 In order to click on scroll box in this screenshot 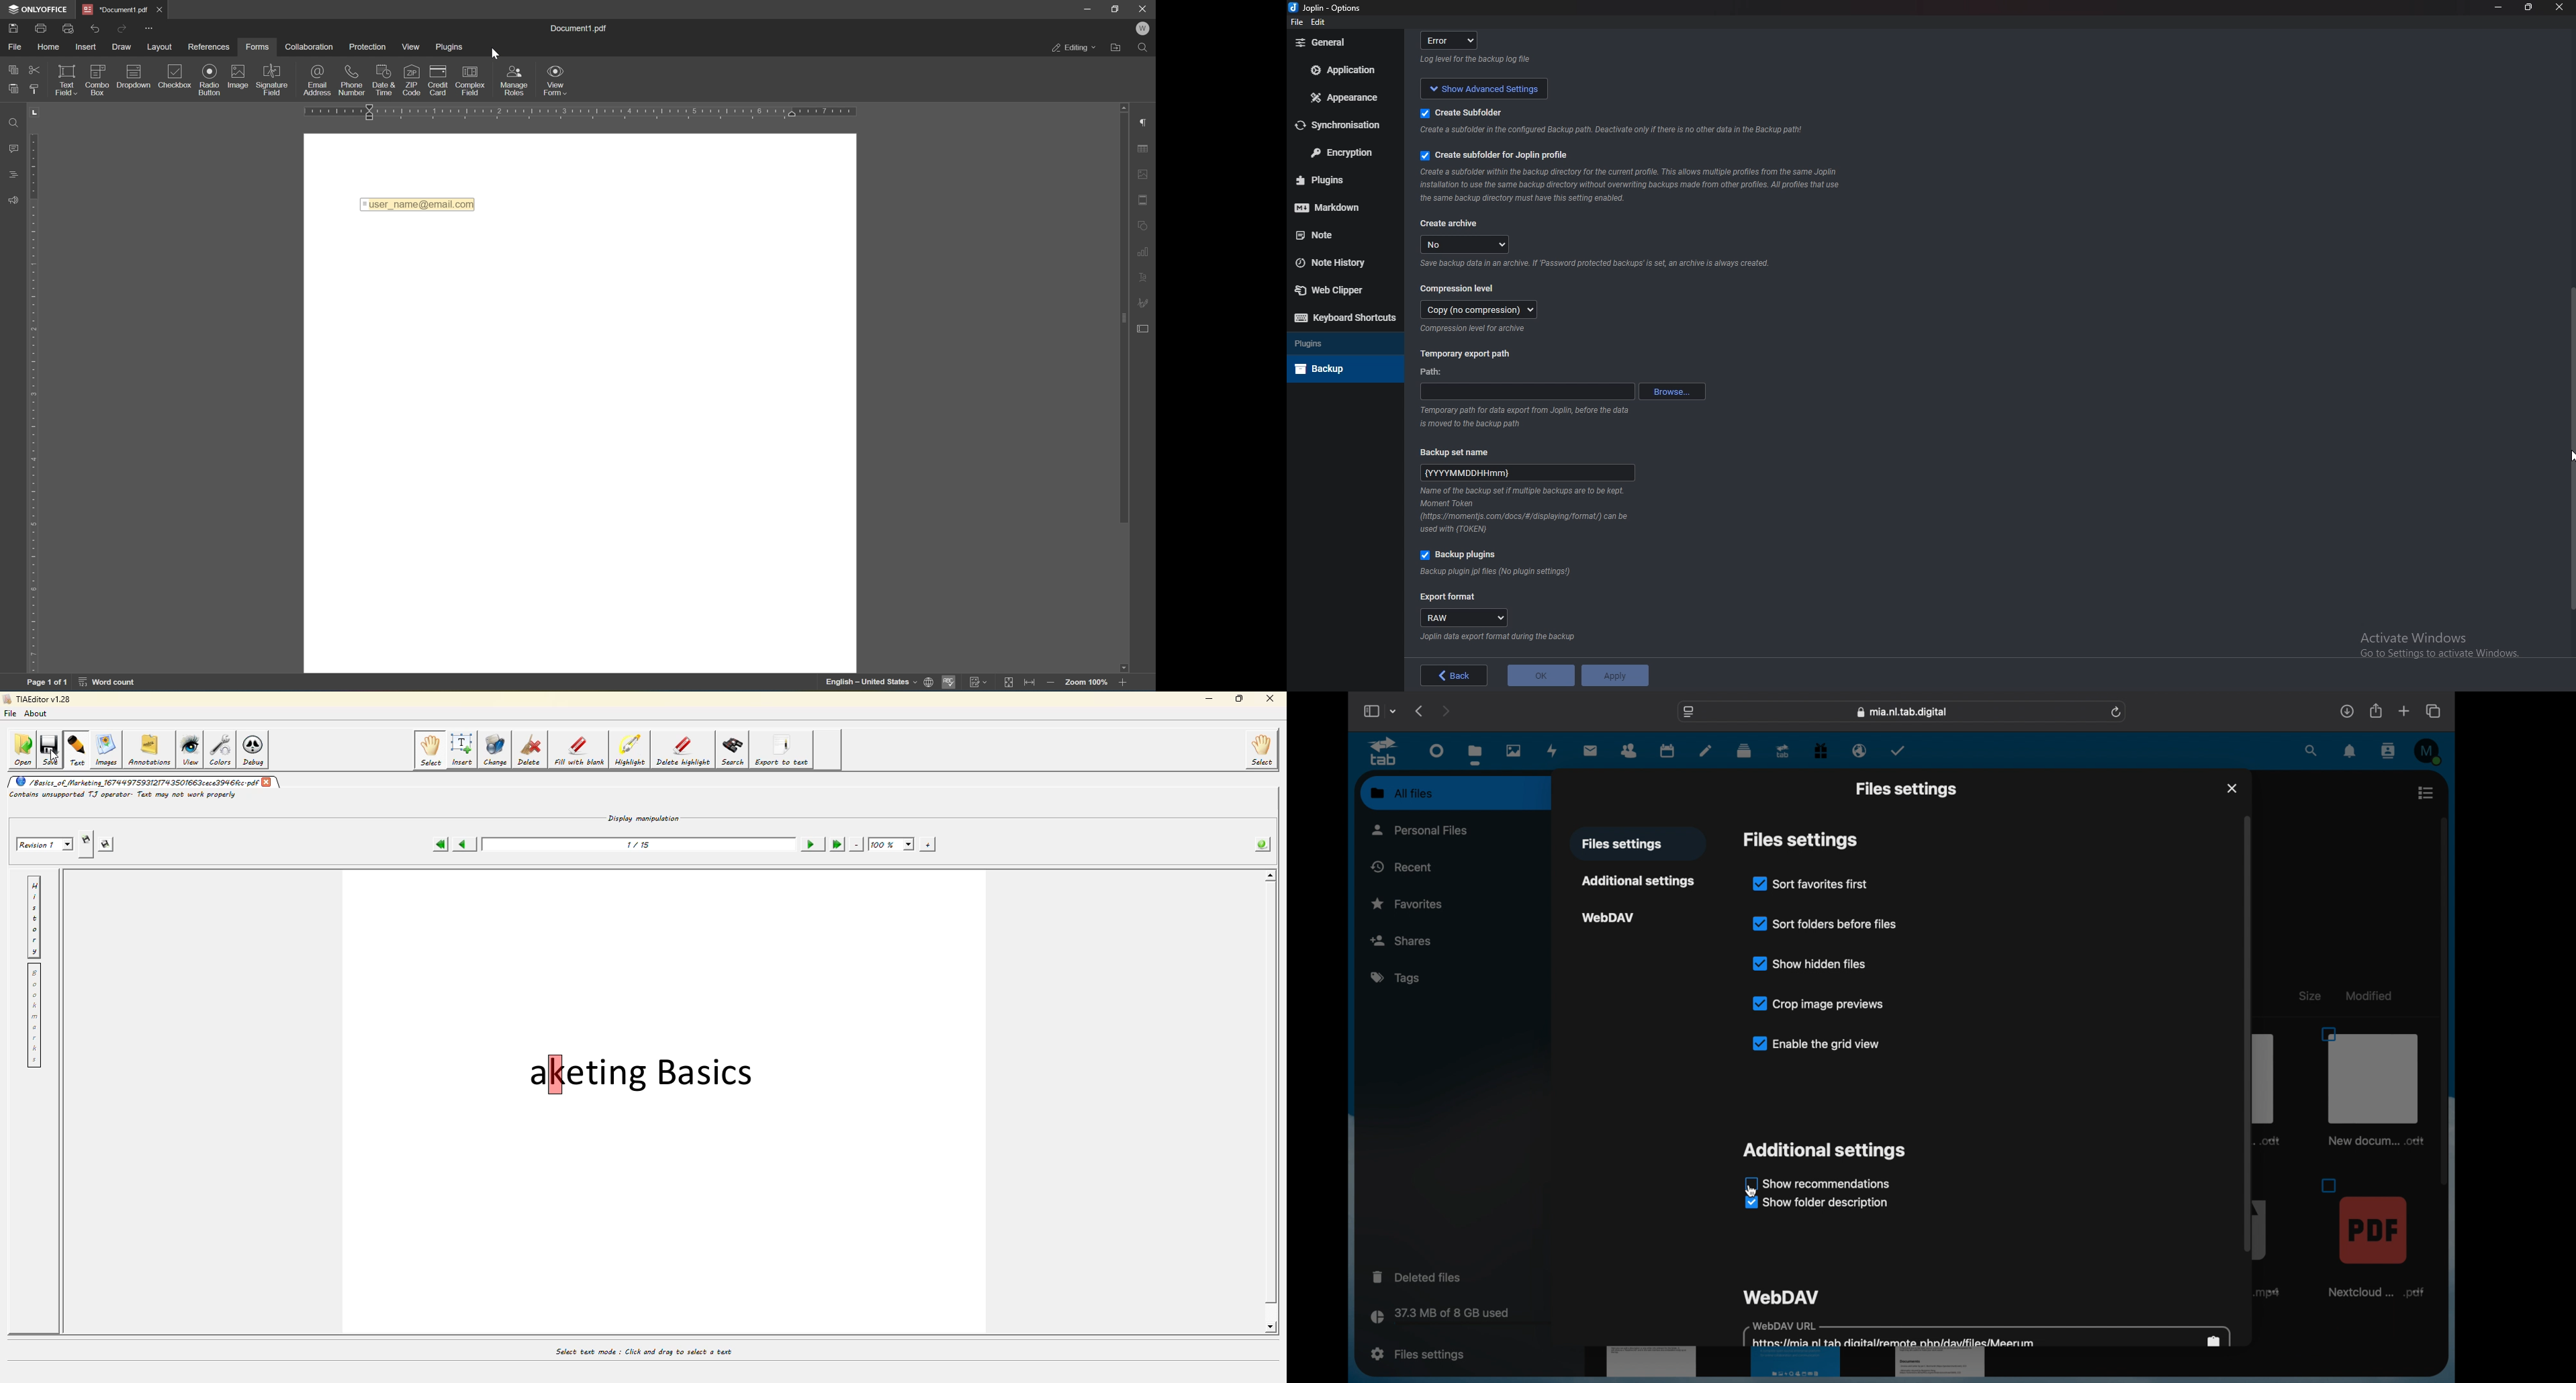, I will do `click(2248, 1035)`.